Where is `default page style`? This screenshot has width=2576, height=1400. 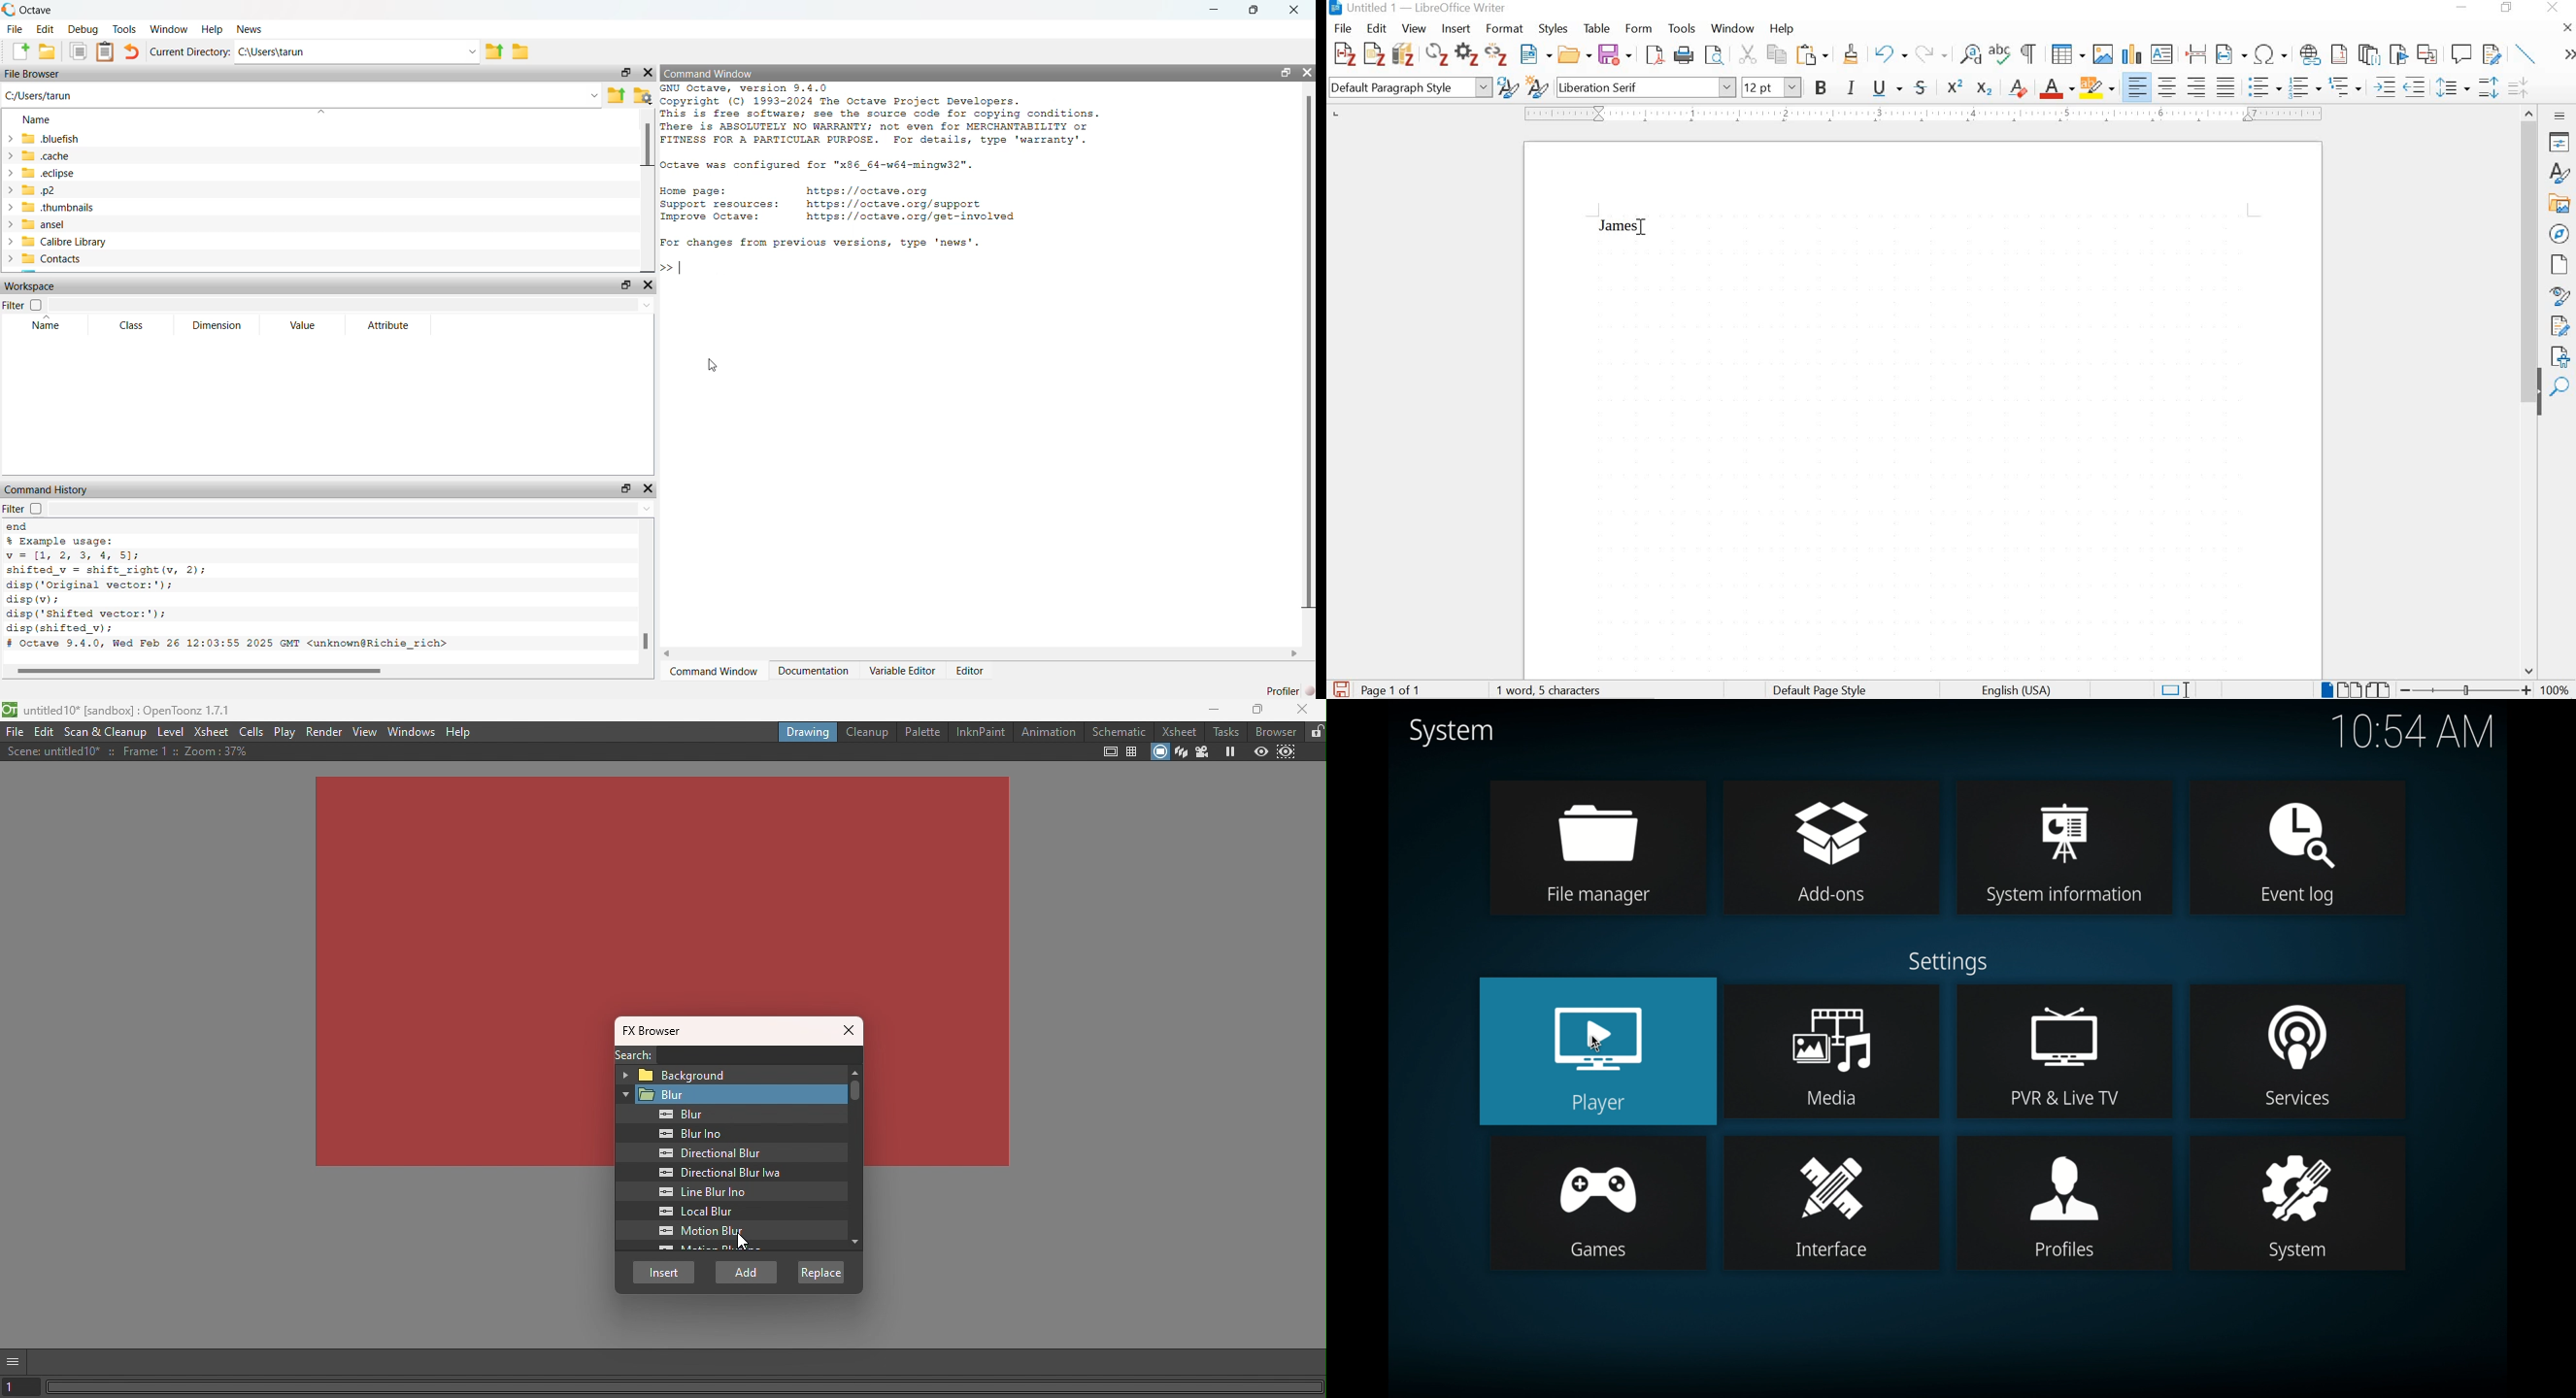
default page style is located at coordinates (1822, 690).